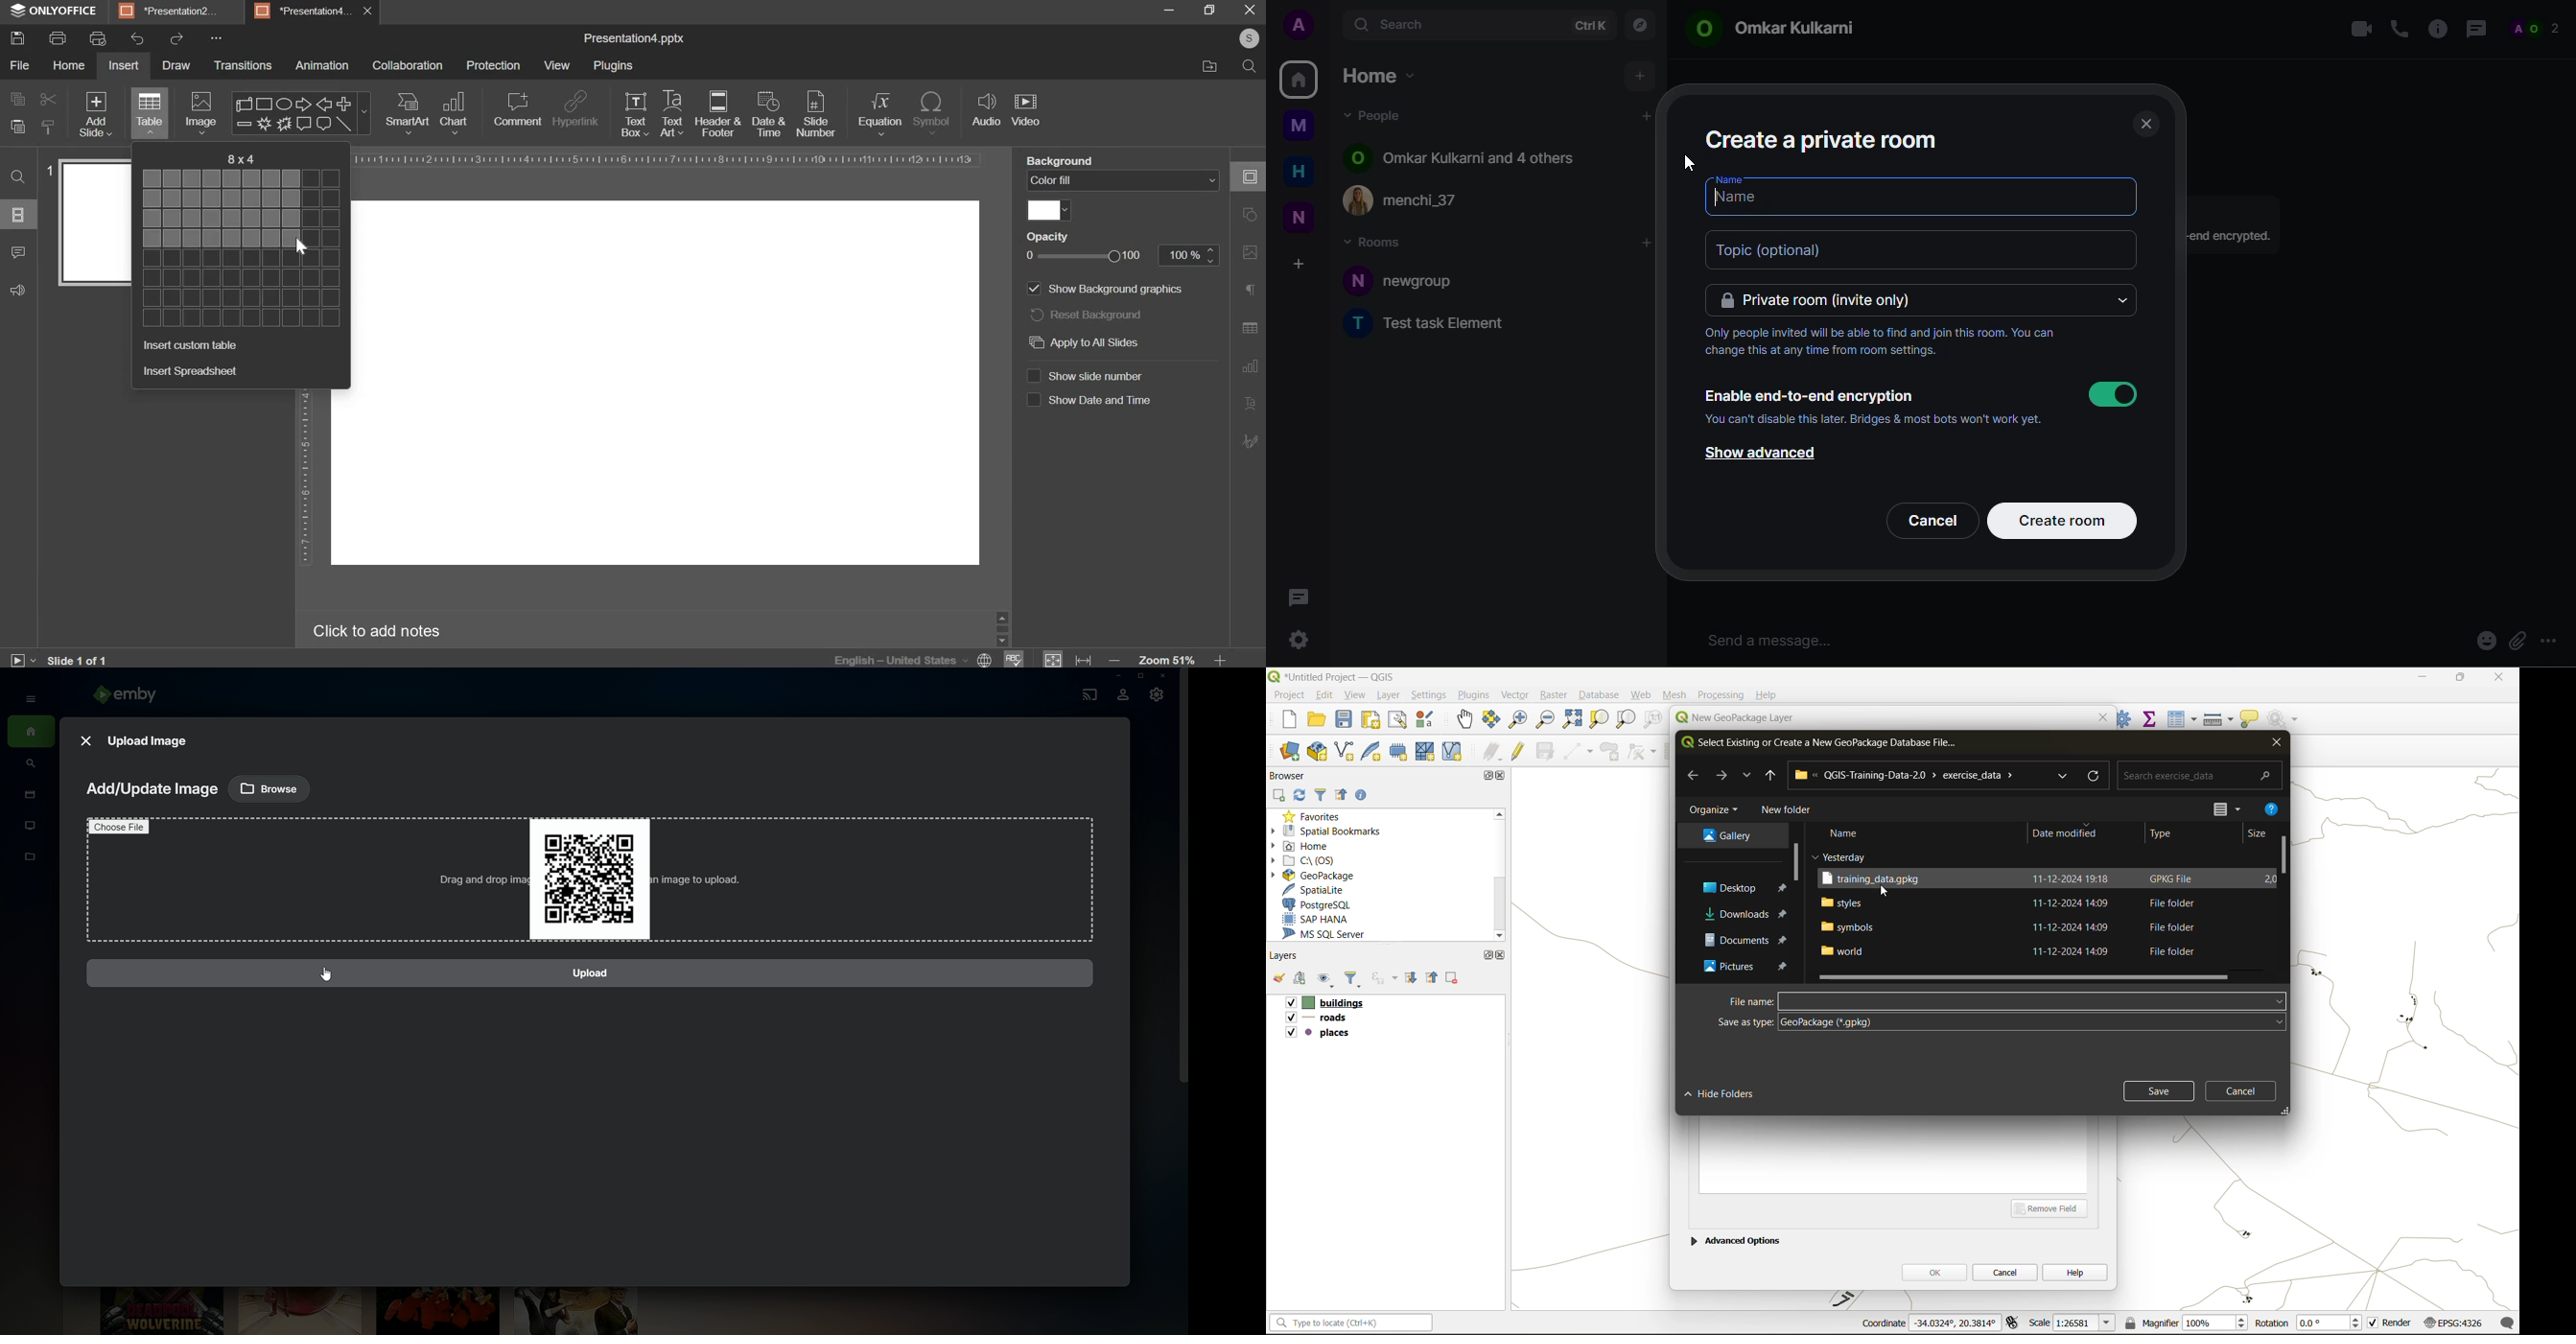 This screenshot has width=2576, height=1344. What do you see at coordinates (19, 215) in the screenshot?
I see `slides menu` at bounding box center [19, 215].